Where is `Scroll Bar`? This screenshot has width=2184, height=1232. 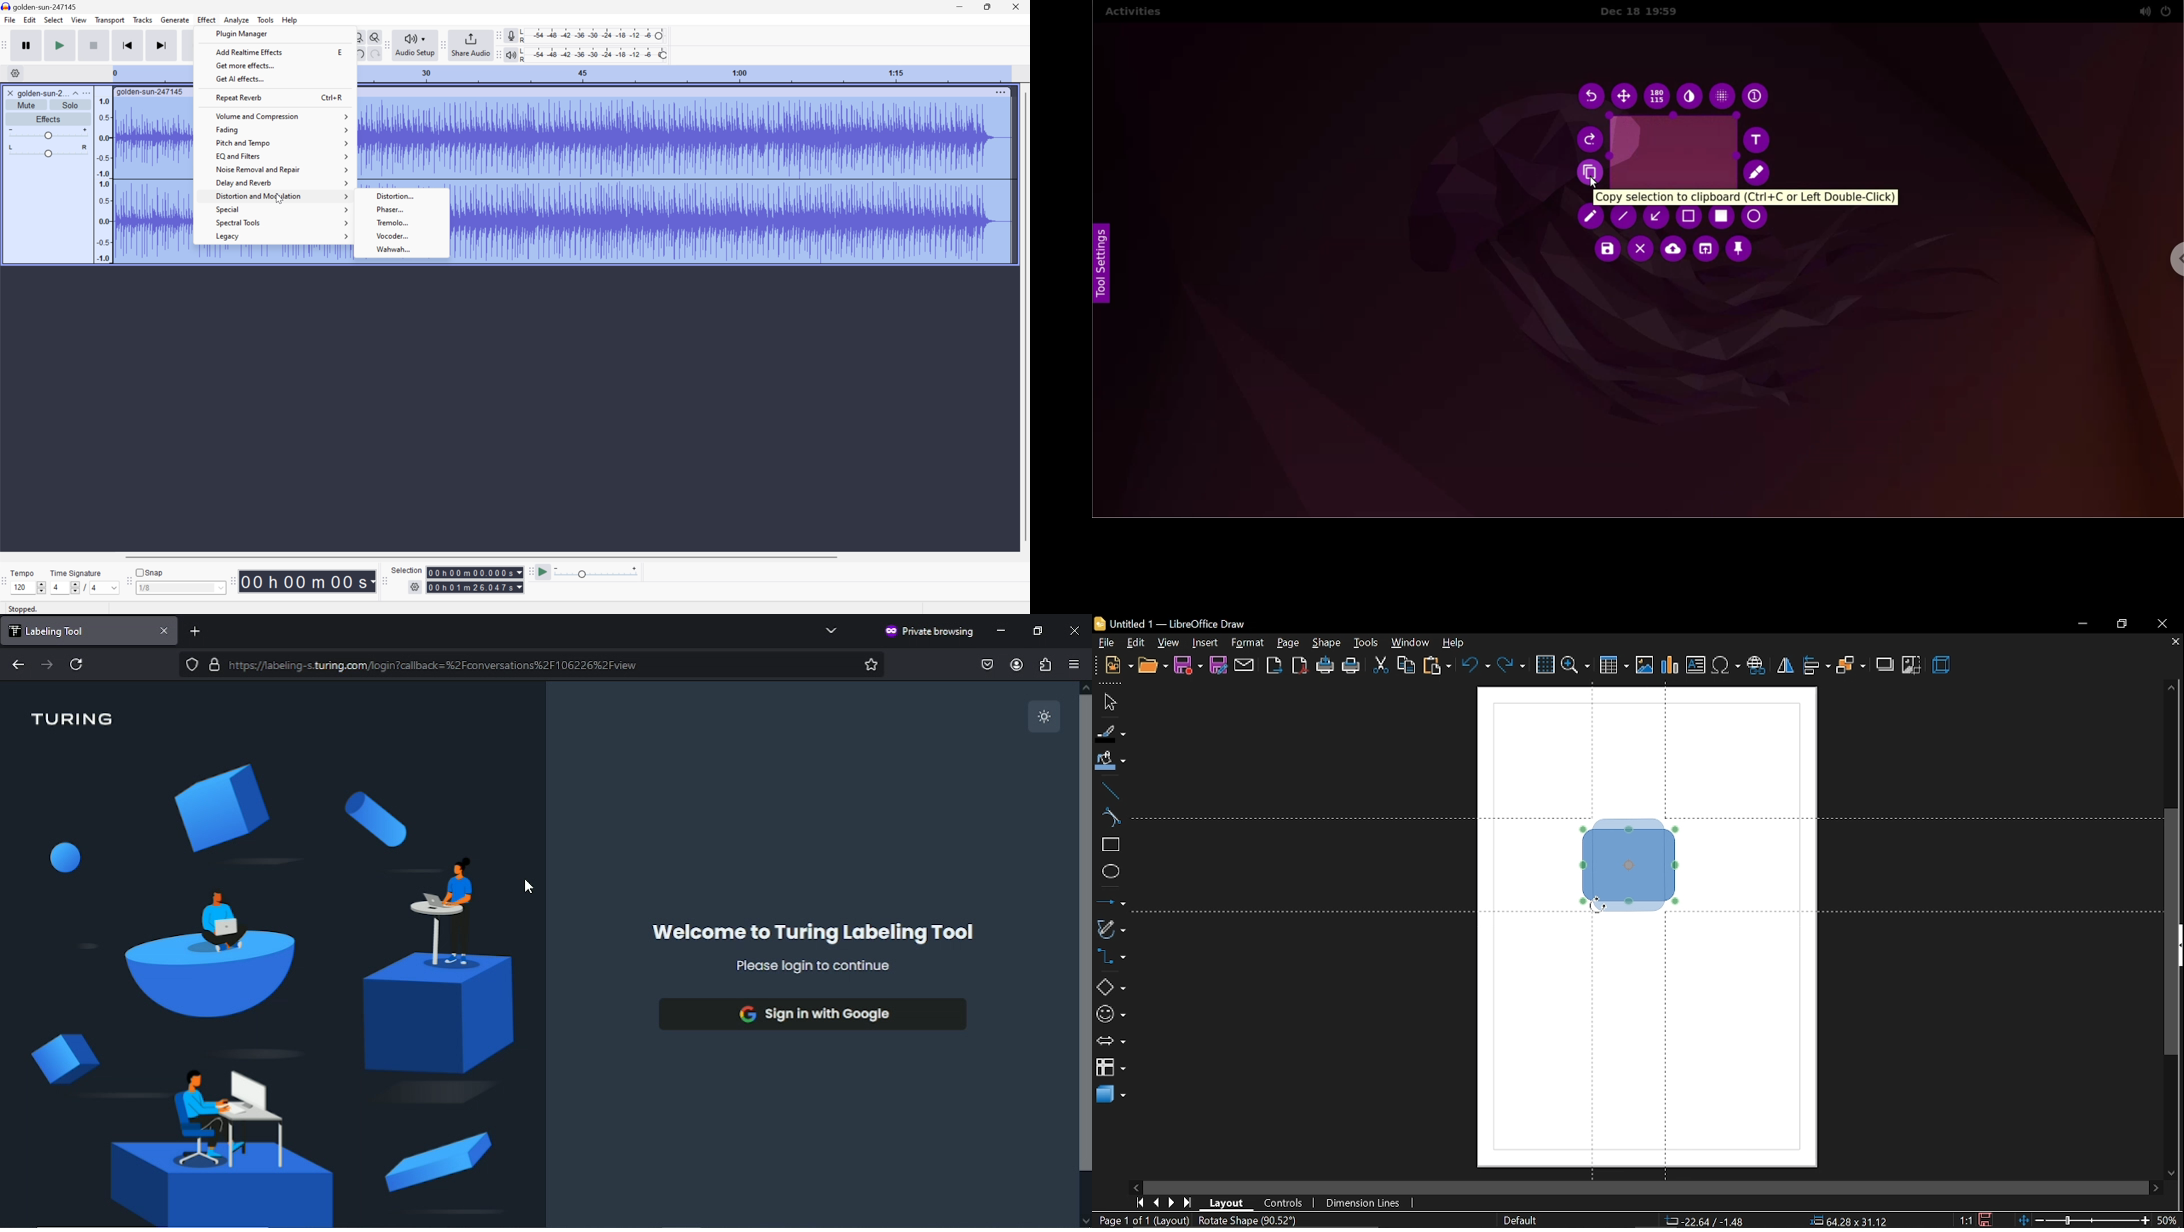
Scroll Bar is located at coordinates (1024, 316).